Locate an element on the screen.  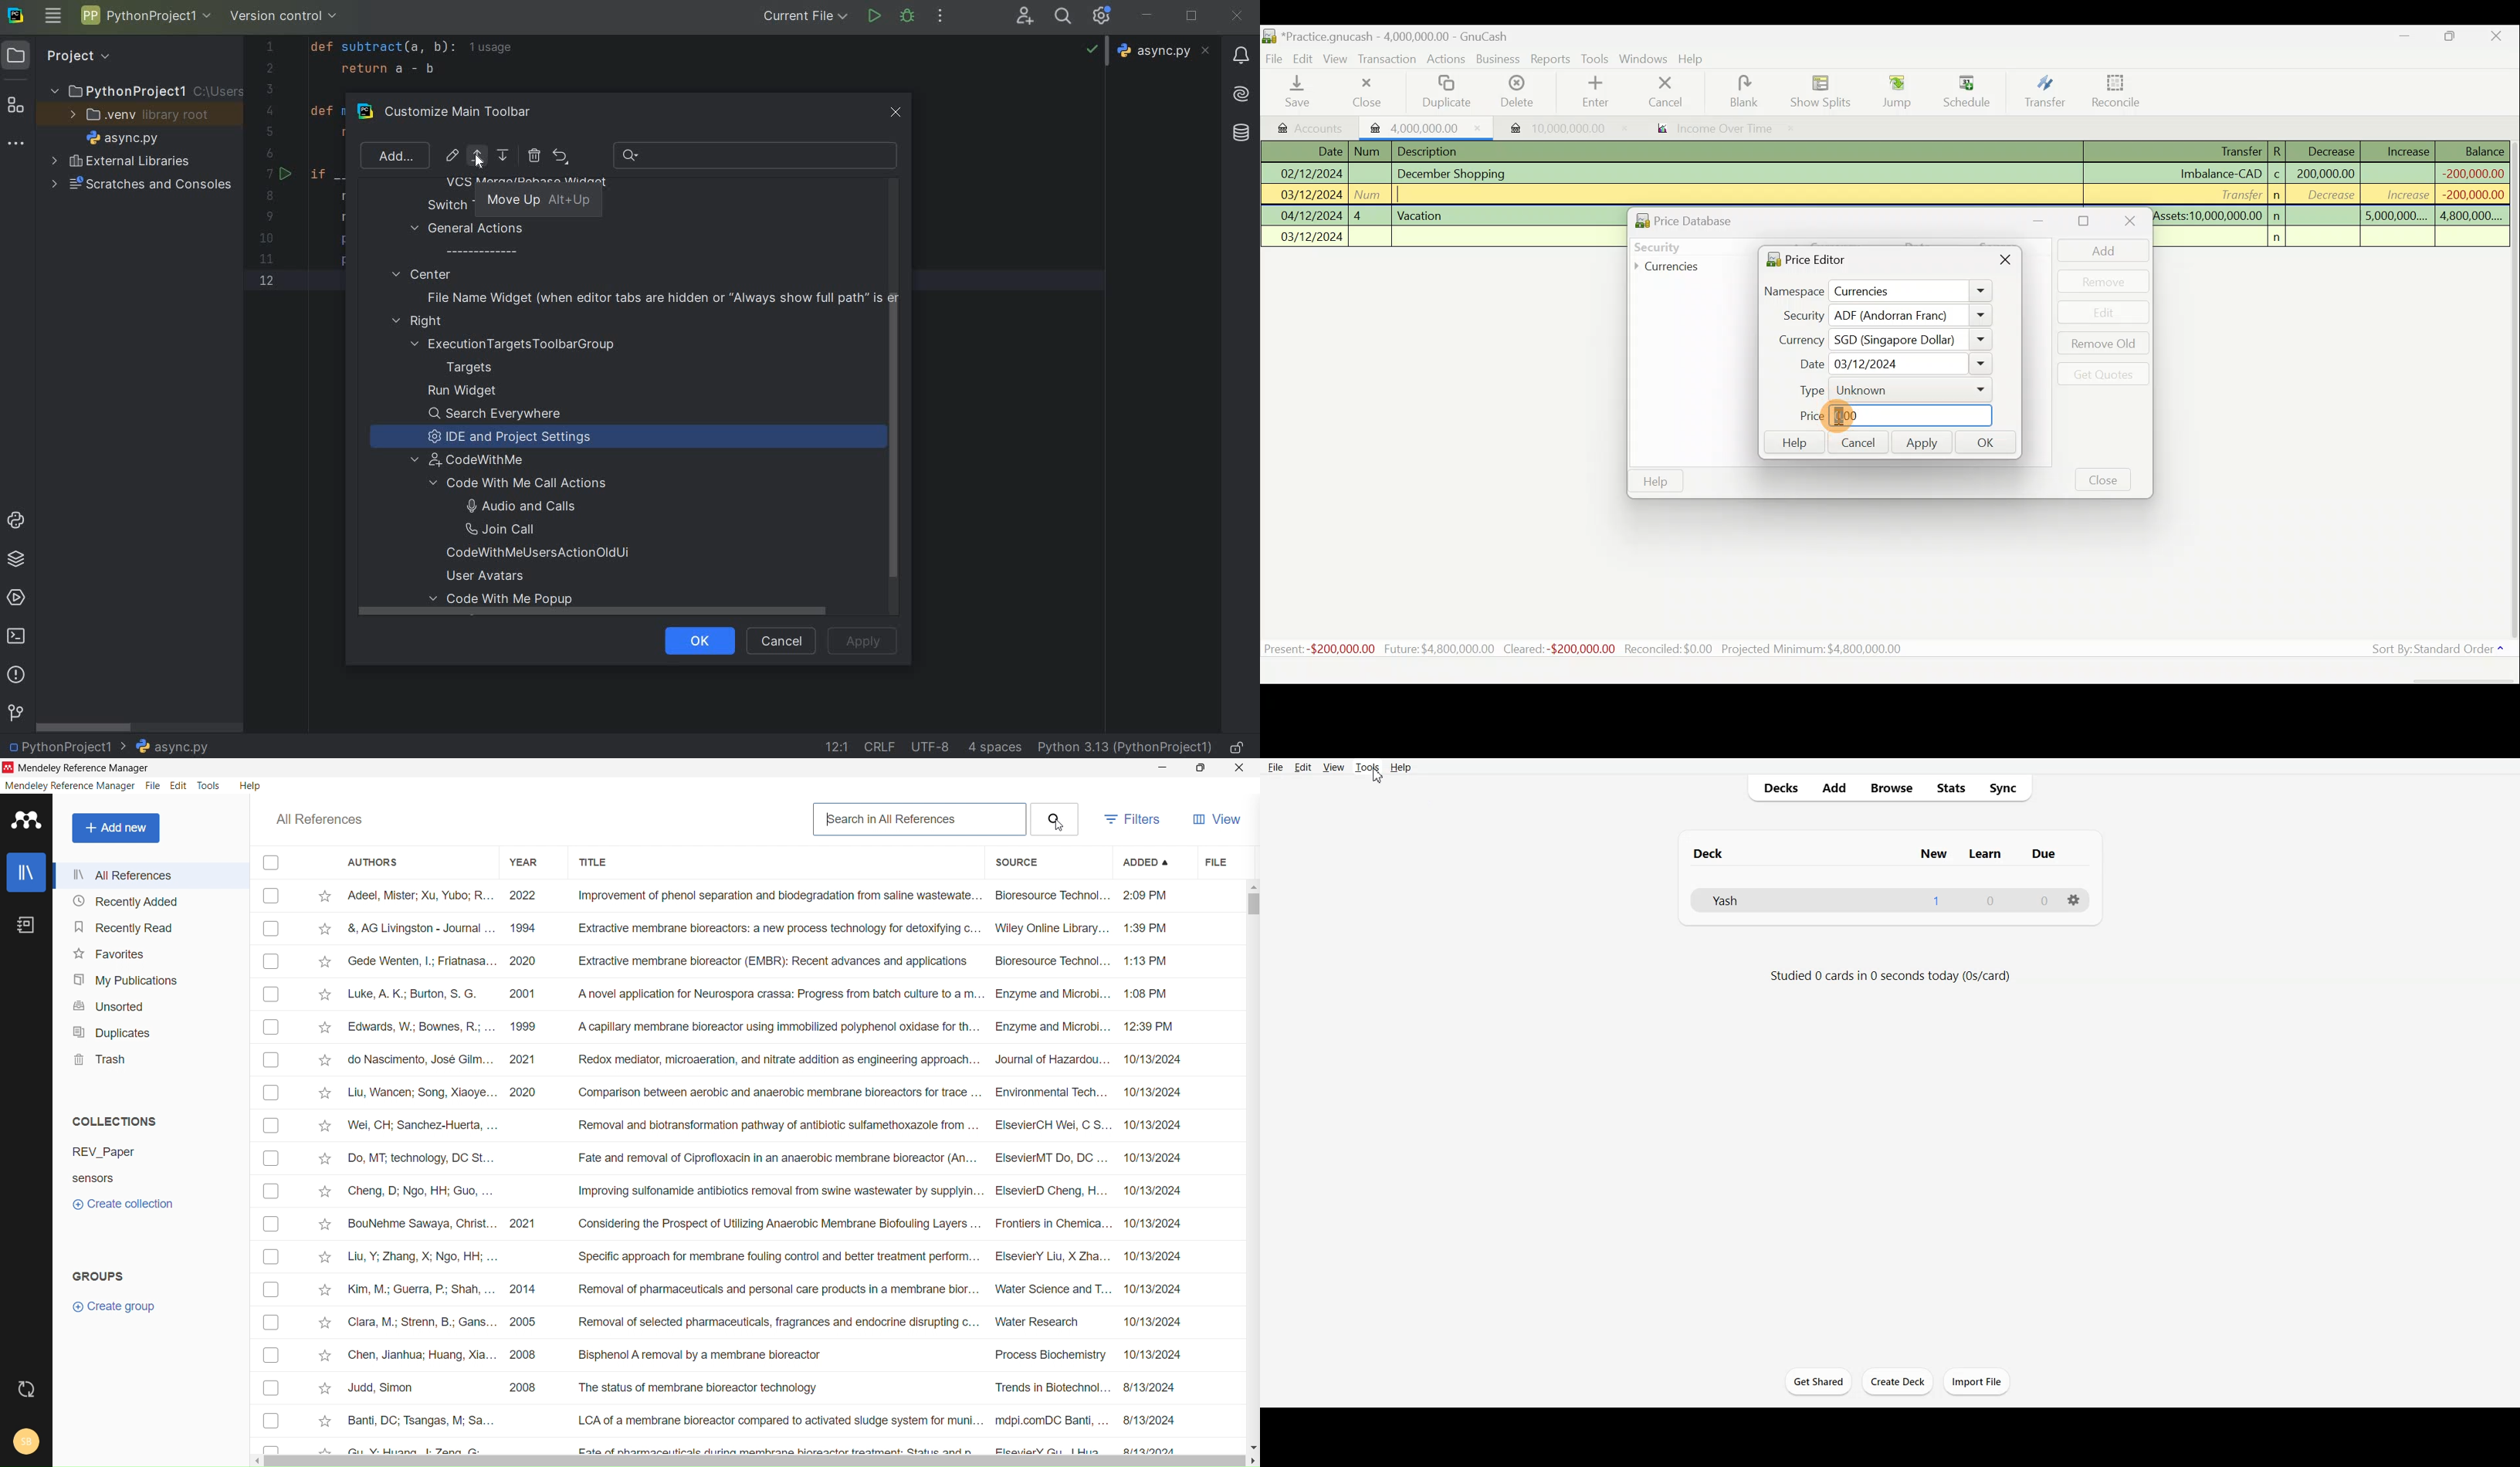
Text 1 is located at coordinates (1878, 854).